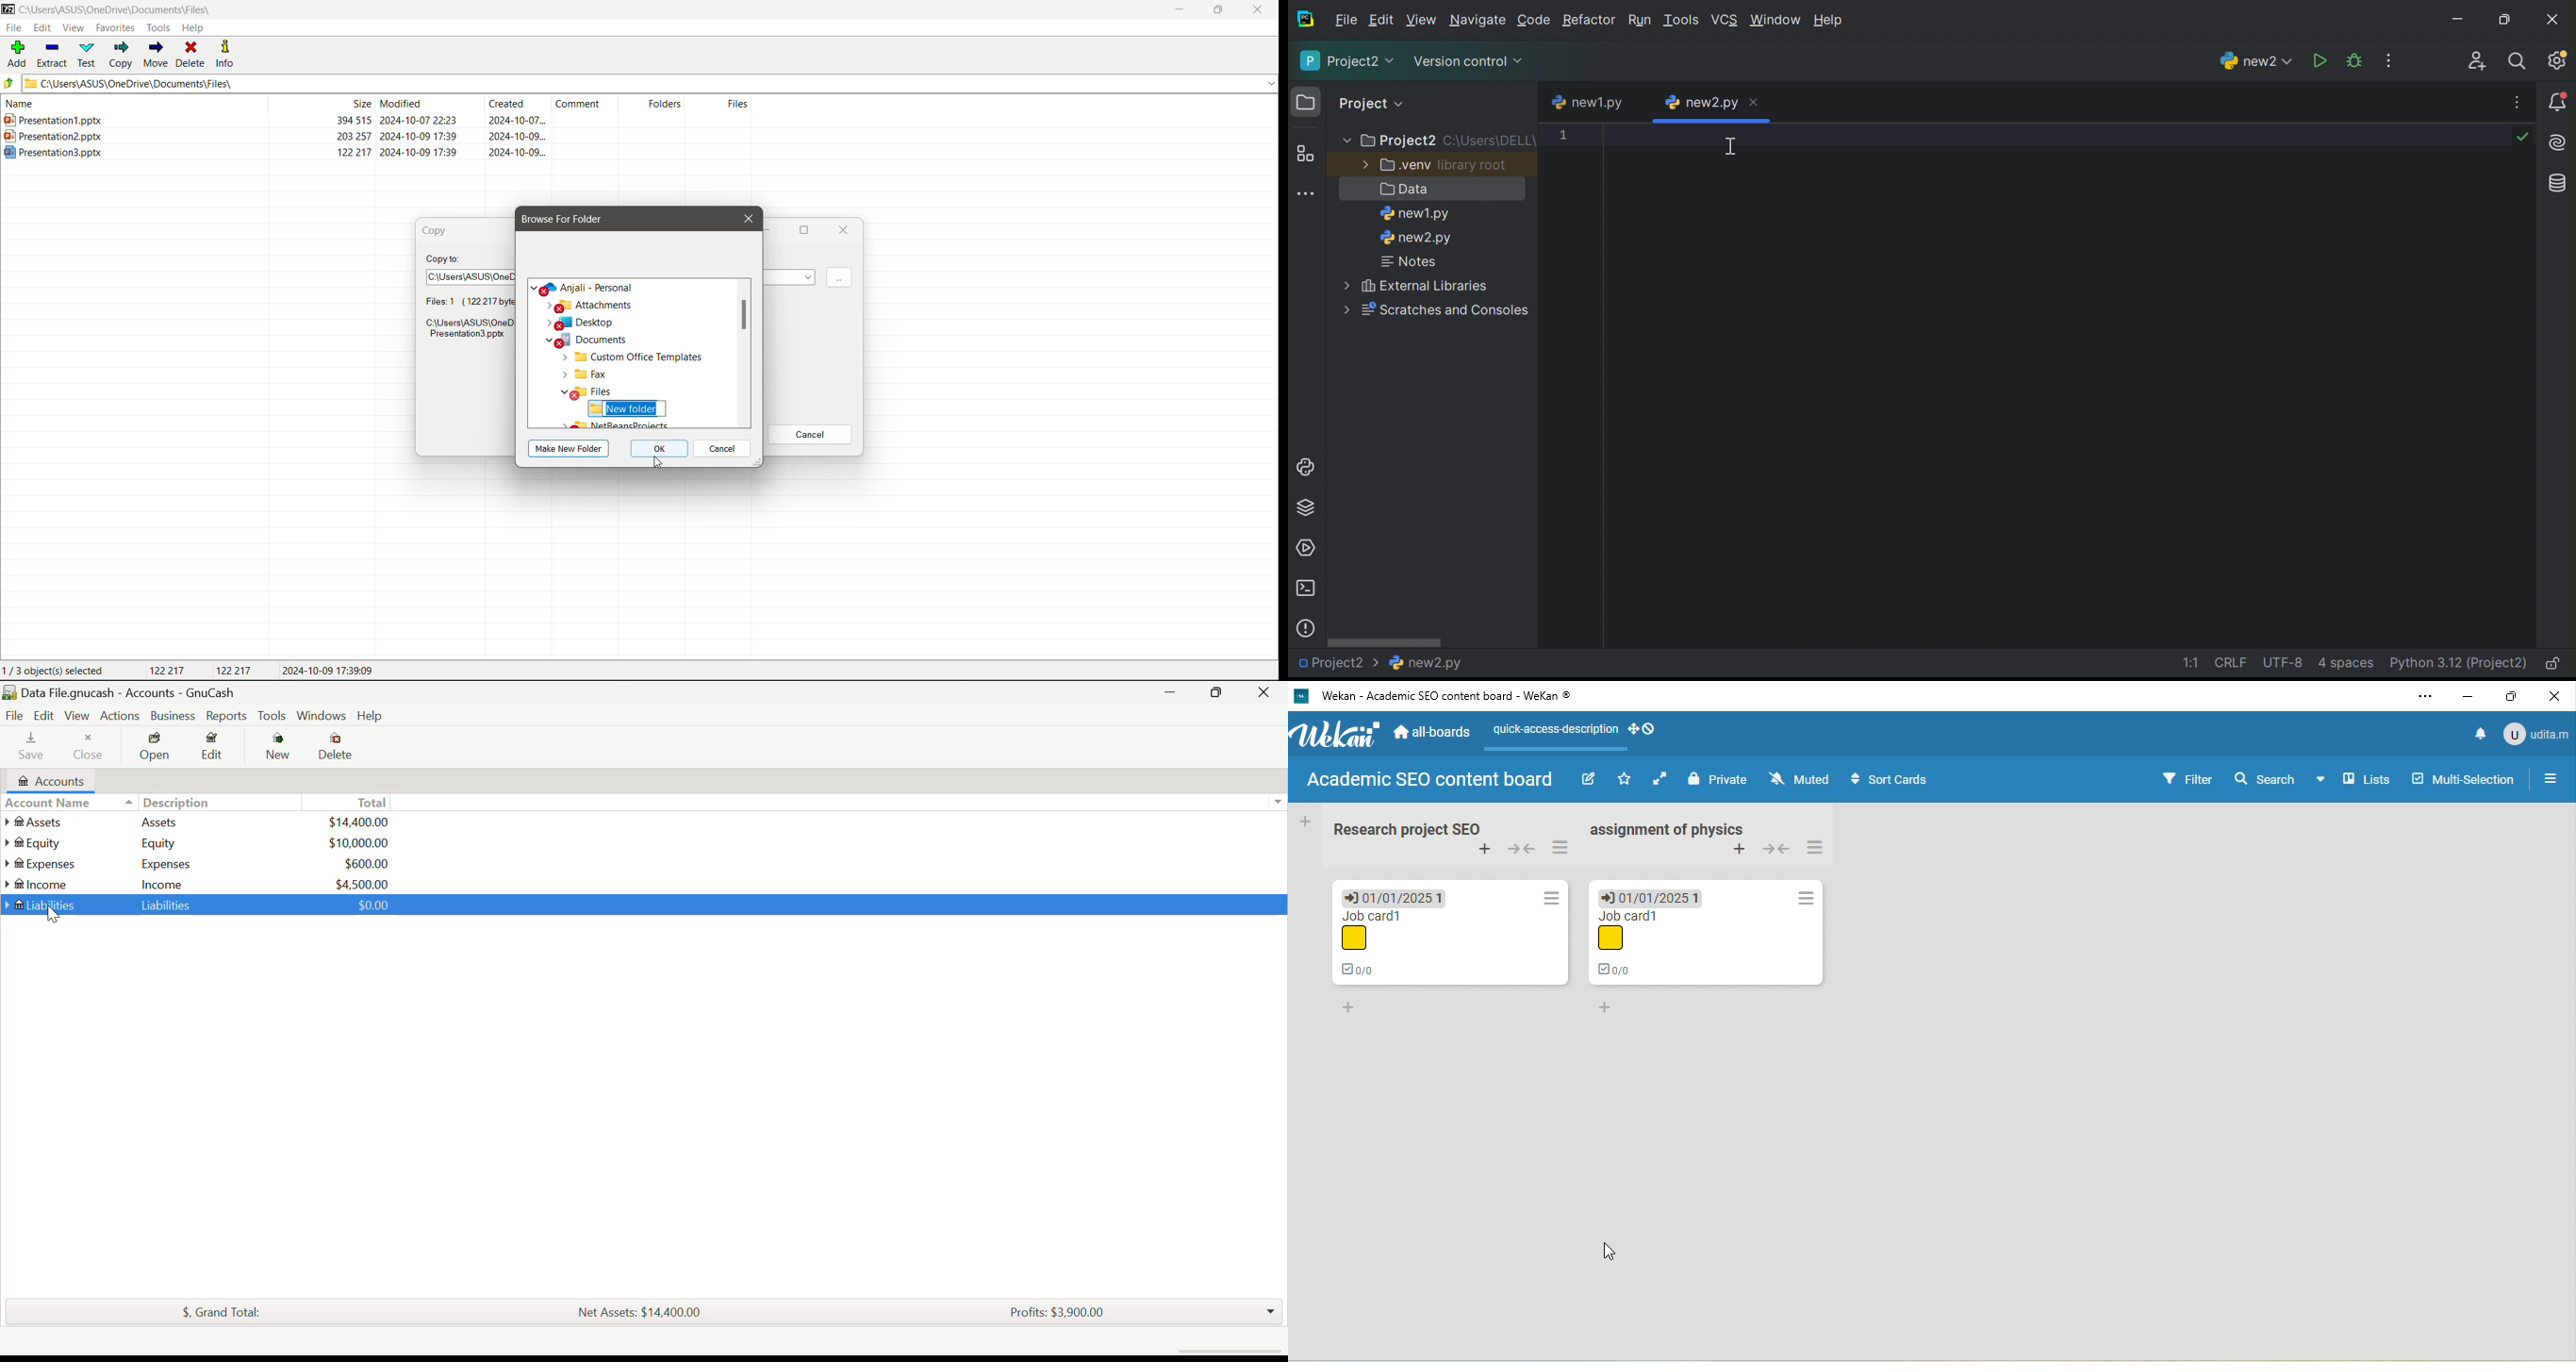 This screenshot has height=1372, width=2576. Describe the element at coordinates (51, 804) in the screenshot. I see `Account Column Heading` at that location.